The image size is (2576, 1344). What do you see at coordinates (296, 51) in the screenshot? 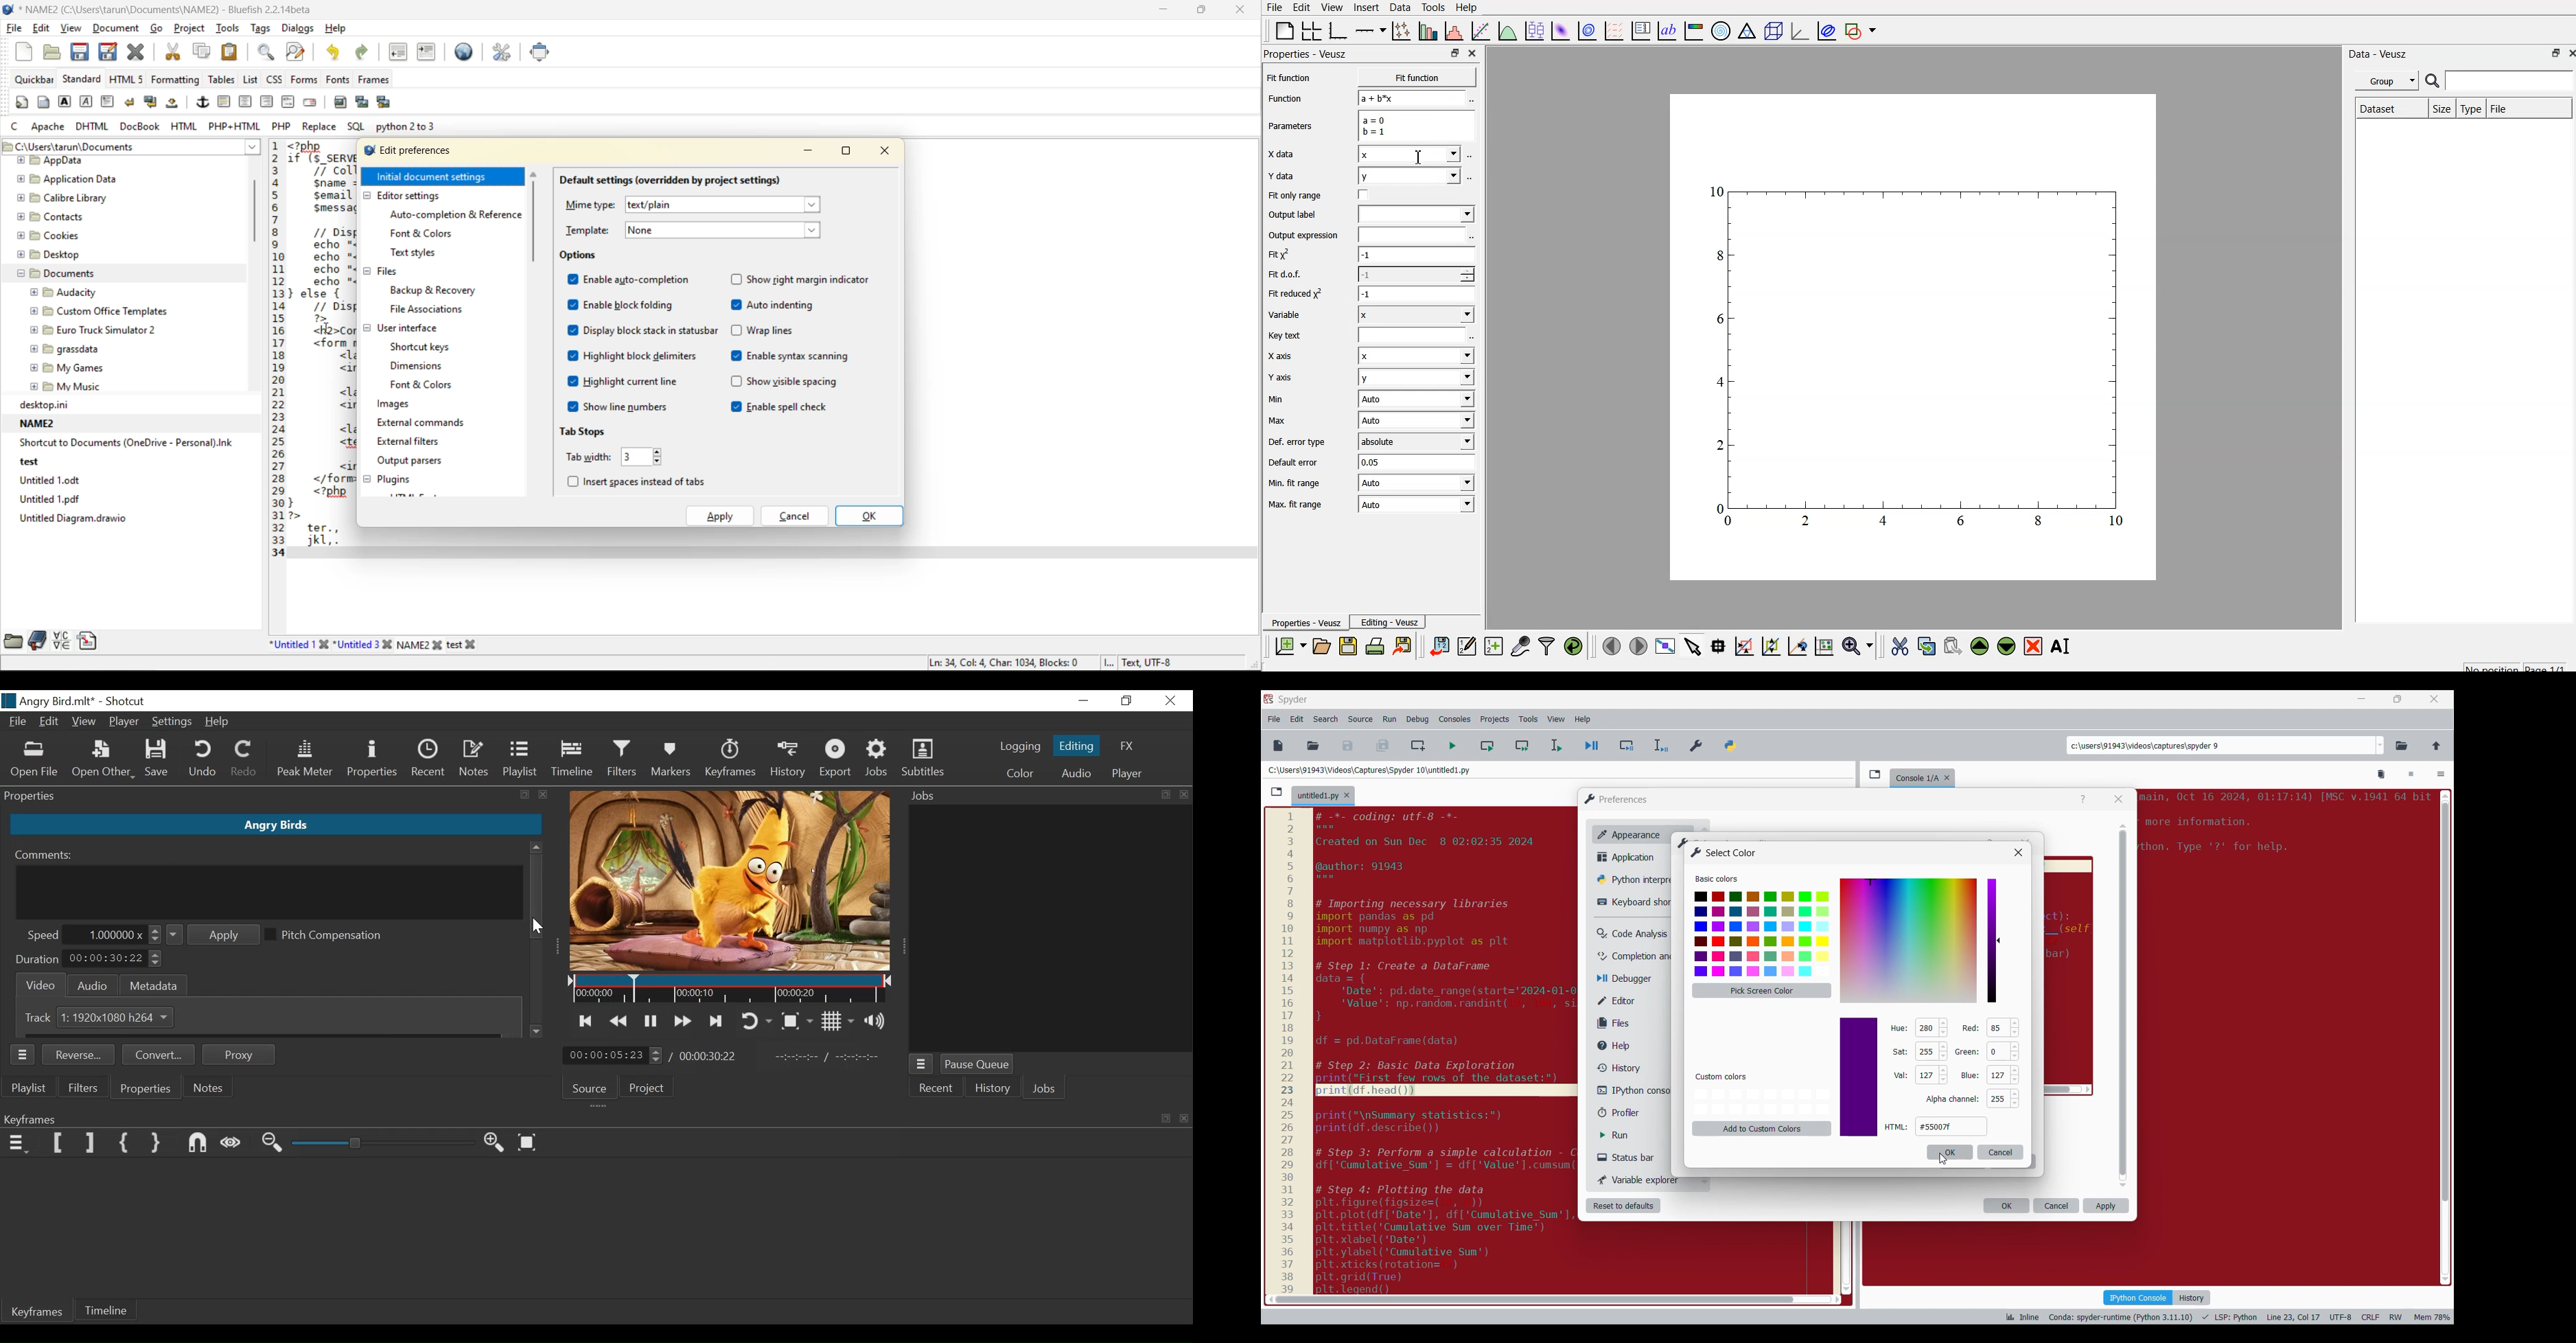
I see `find and replace` at bounding box center [296, 51].